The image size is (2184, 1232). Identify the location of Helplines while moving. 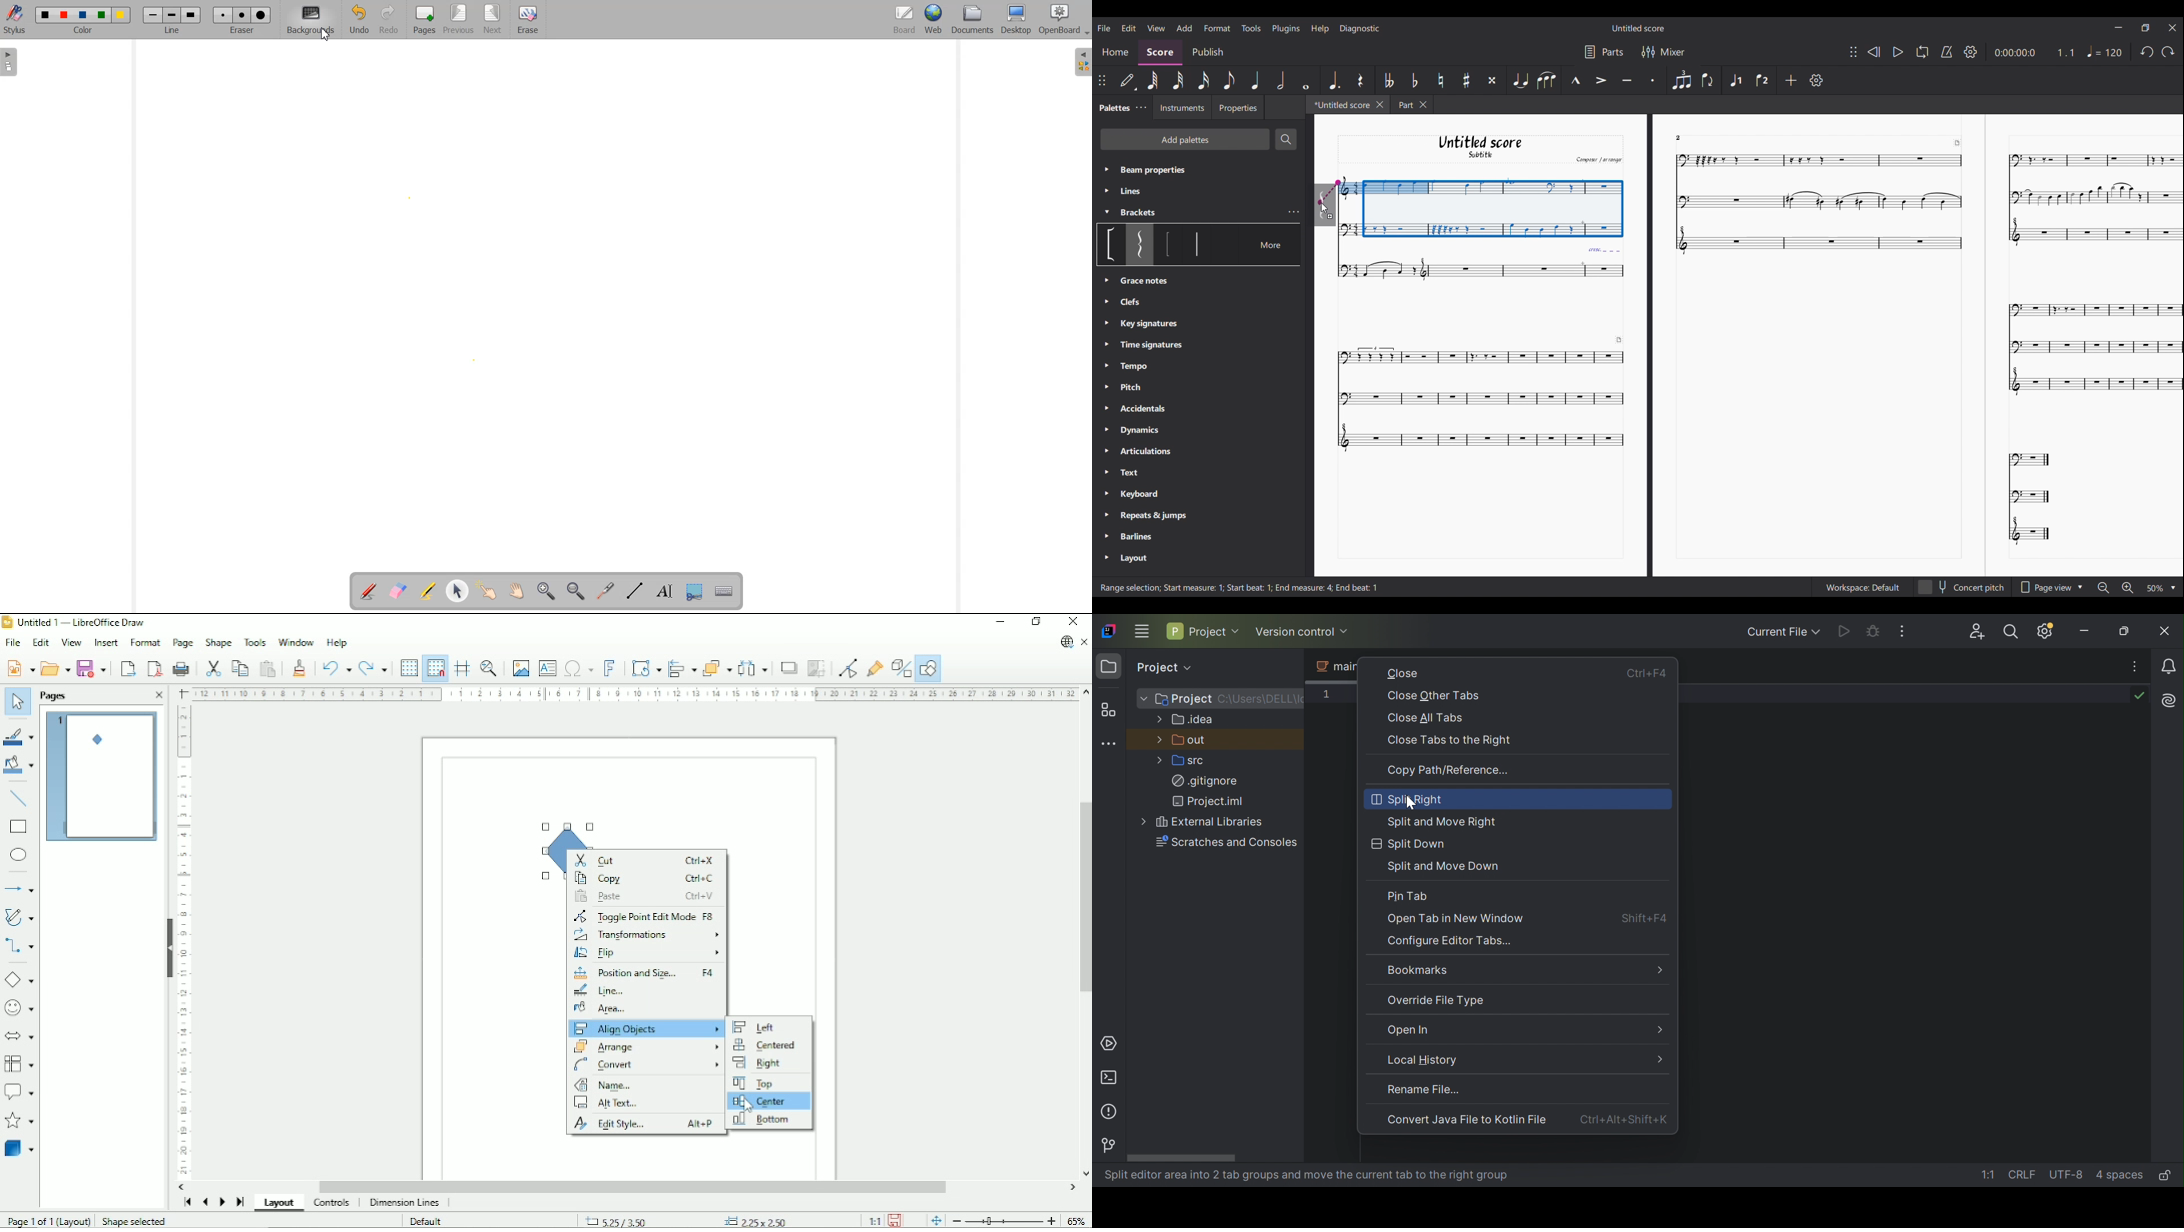
(462, 668).